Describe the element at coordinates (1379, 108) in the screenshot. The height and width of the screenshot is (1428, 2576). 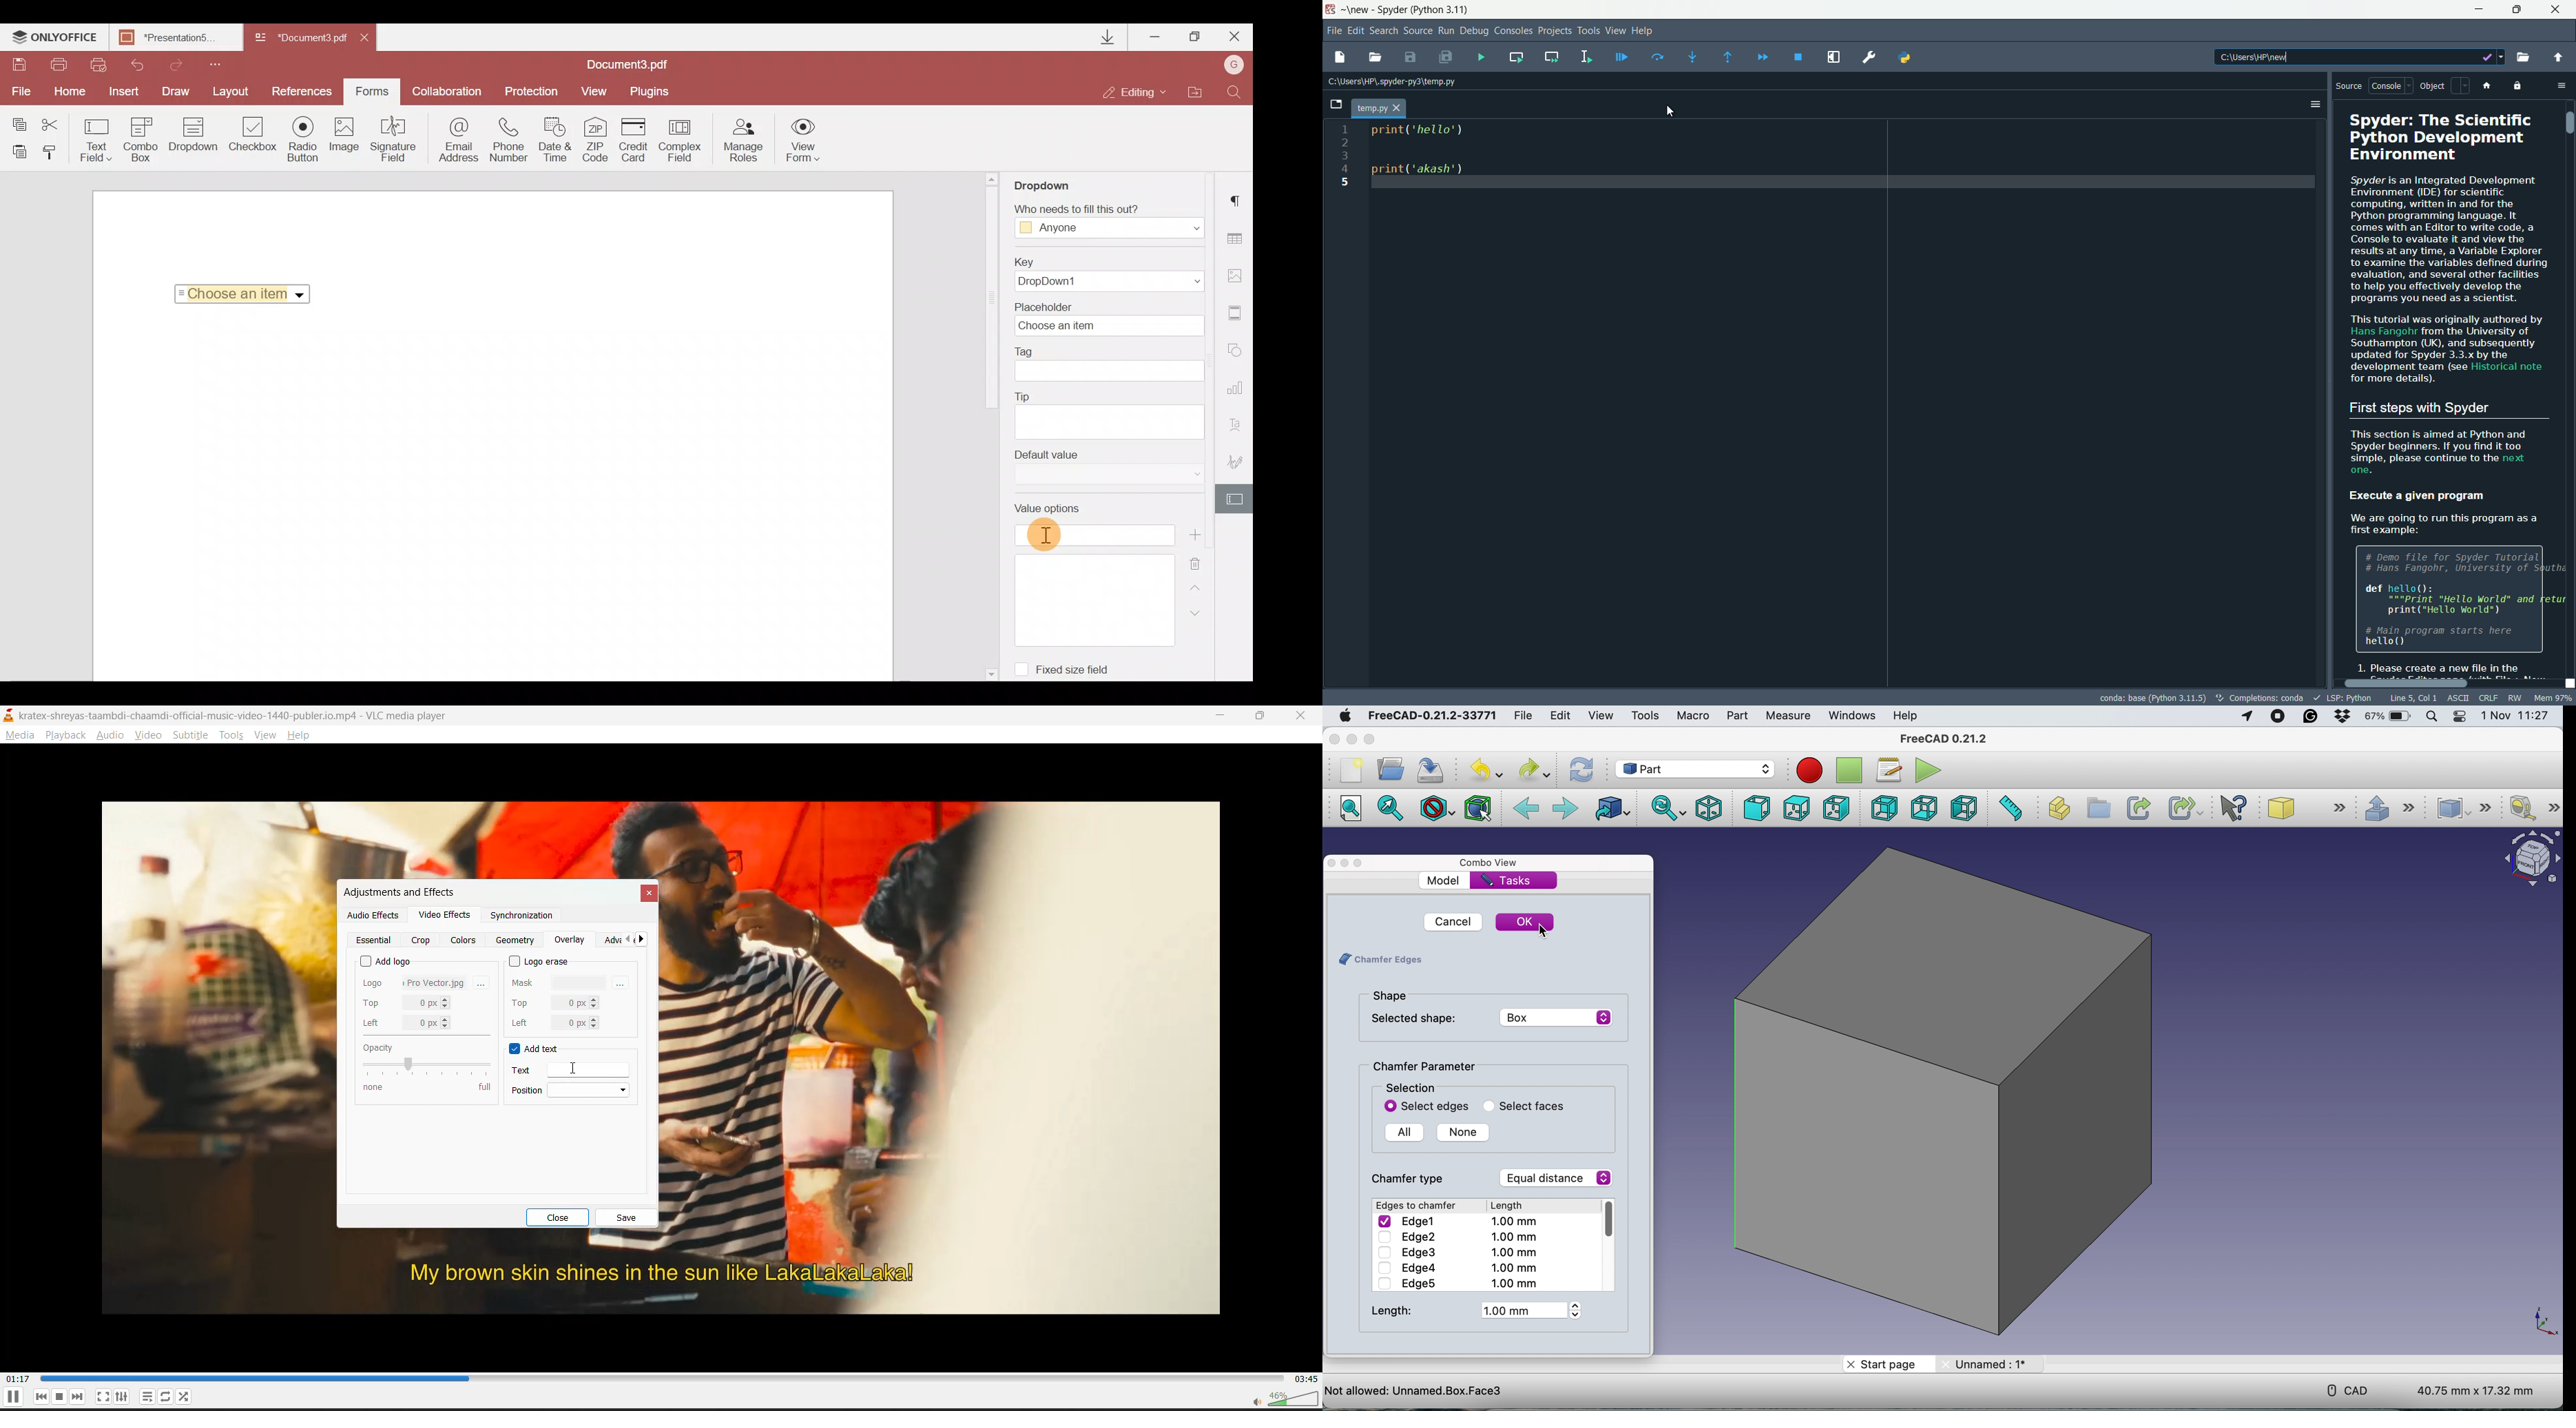
I see `file name` at that location.